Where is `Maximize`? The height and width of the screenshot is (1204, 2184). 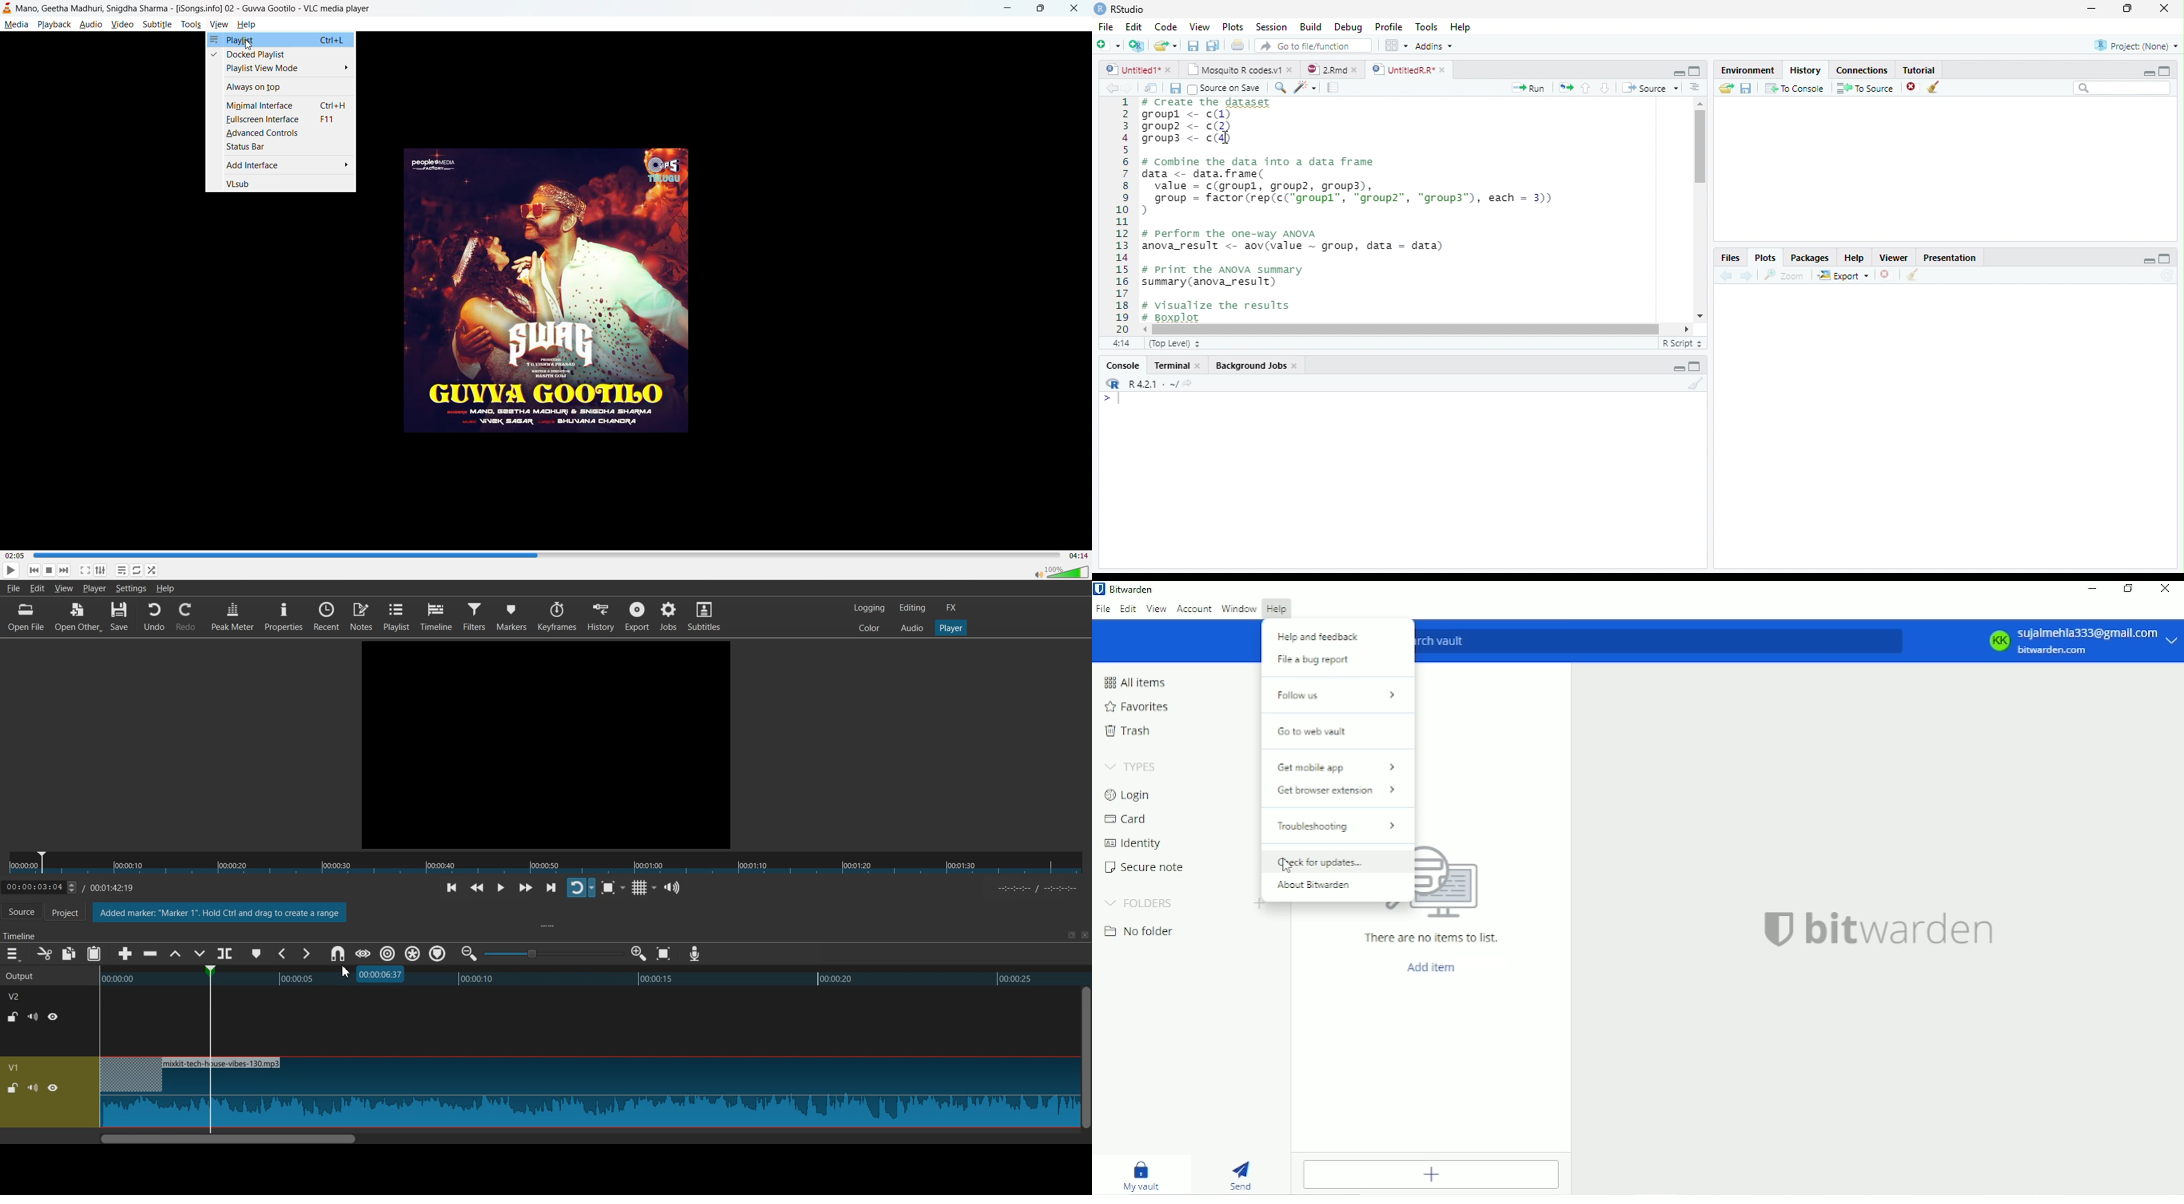 Maximize is located at coordinates (2129, 9).